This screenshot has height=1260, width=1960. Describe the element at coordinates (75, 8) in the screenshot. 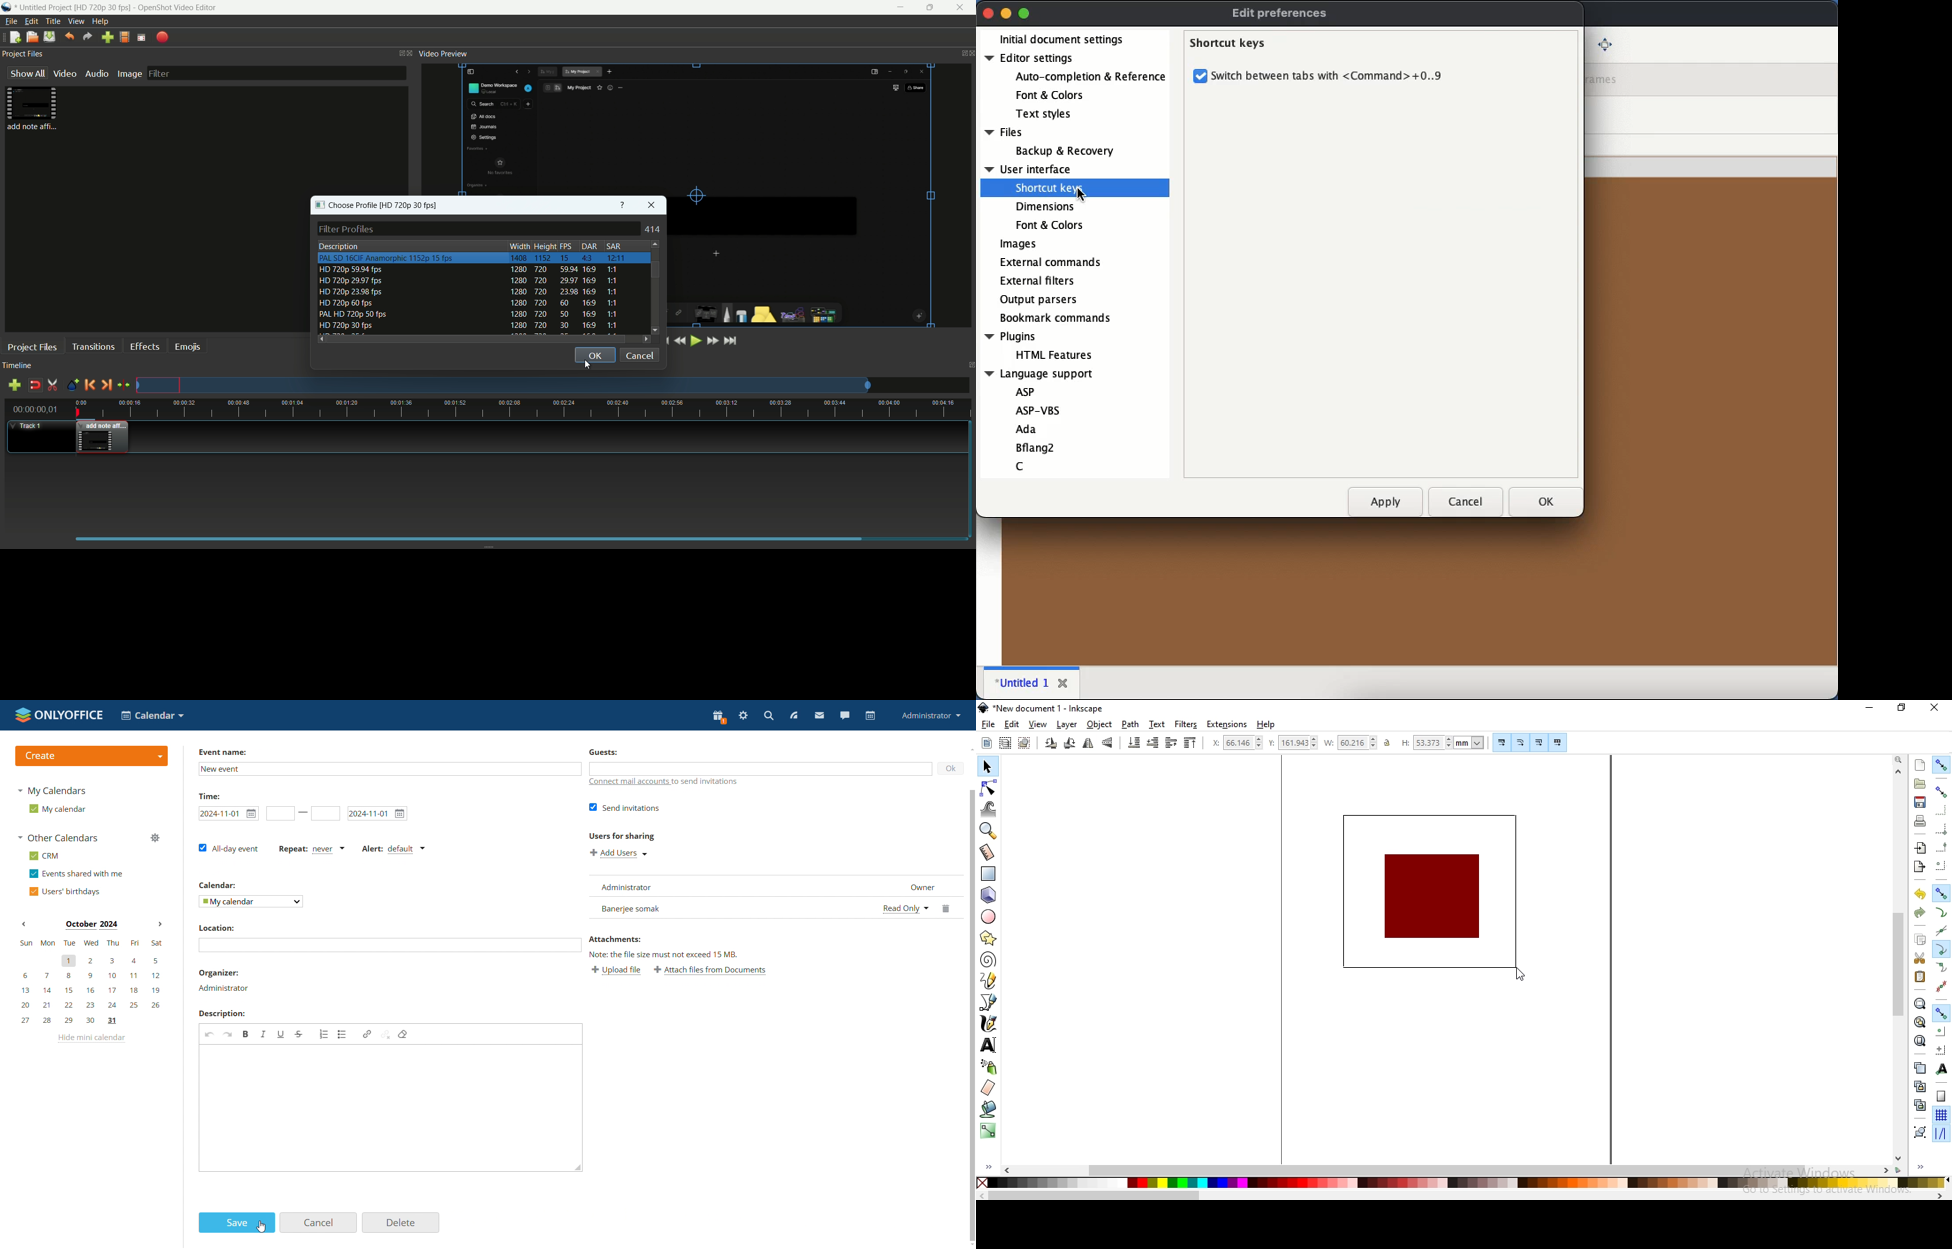

I see `project name` at that location.